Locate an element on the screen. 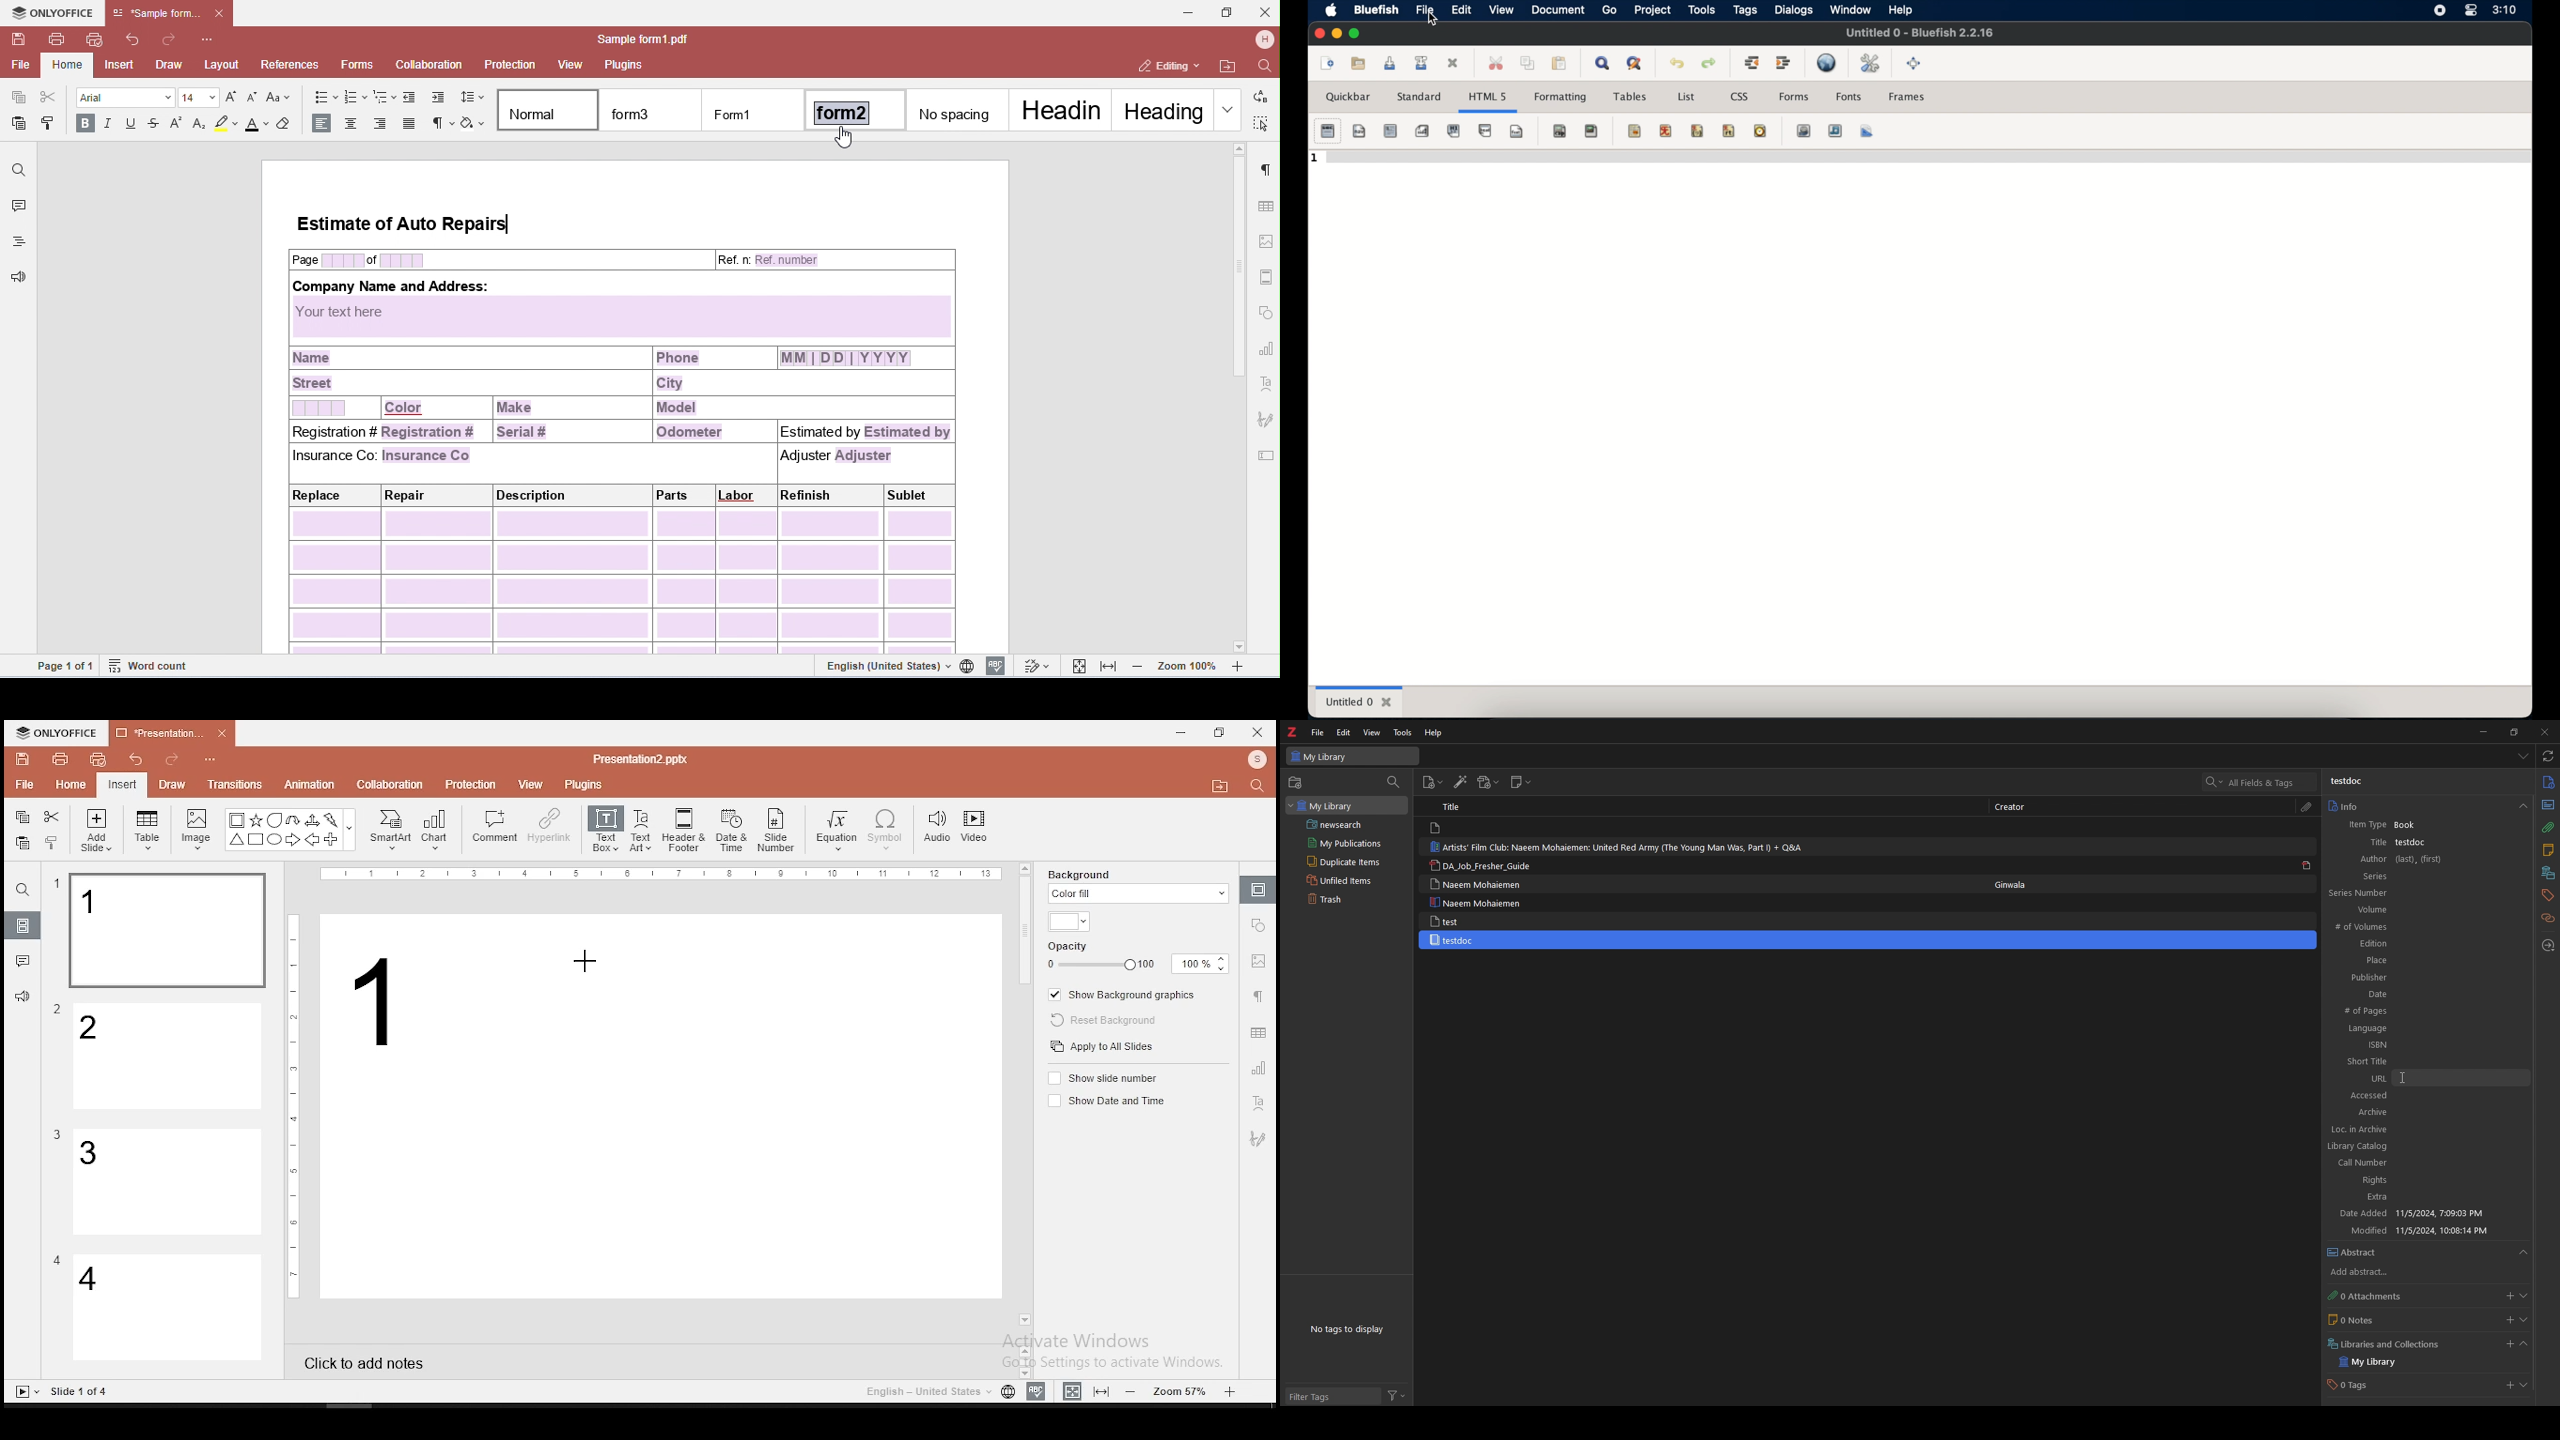  print file is located at coordinates (60, 757).